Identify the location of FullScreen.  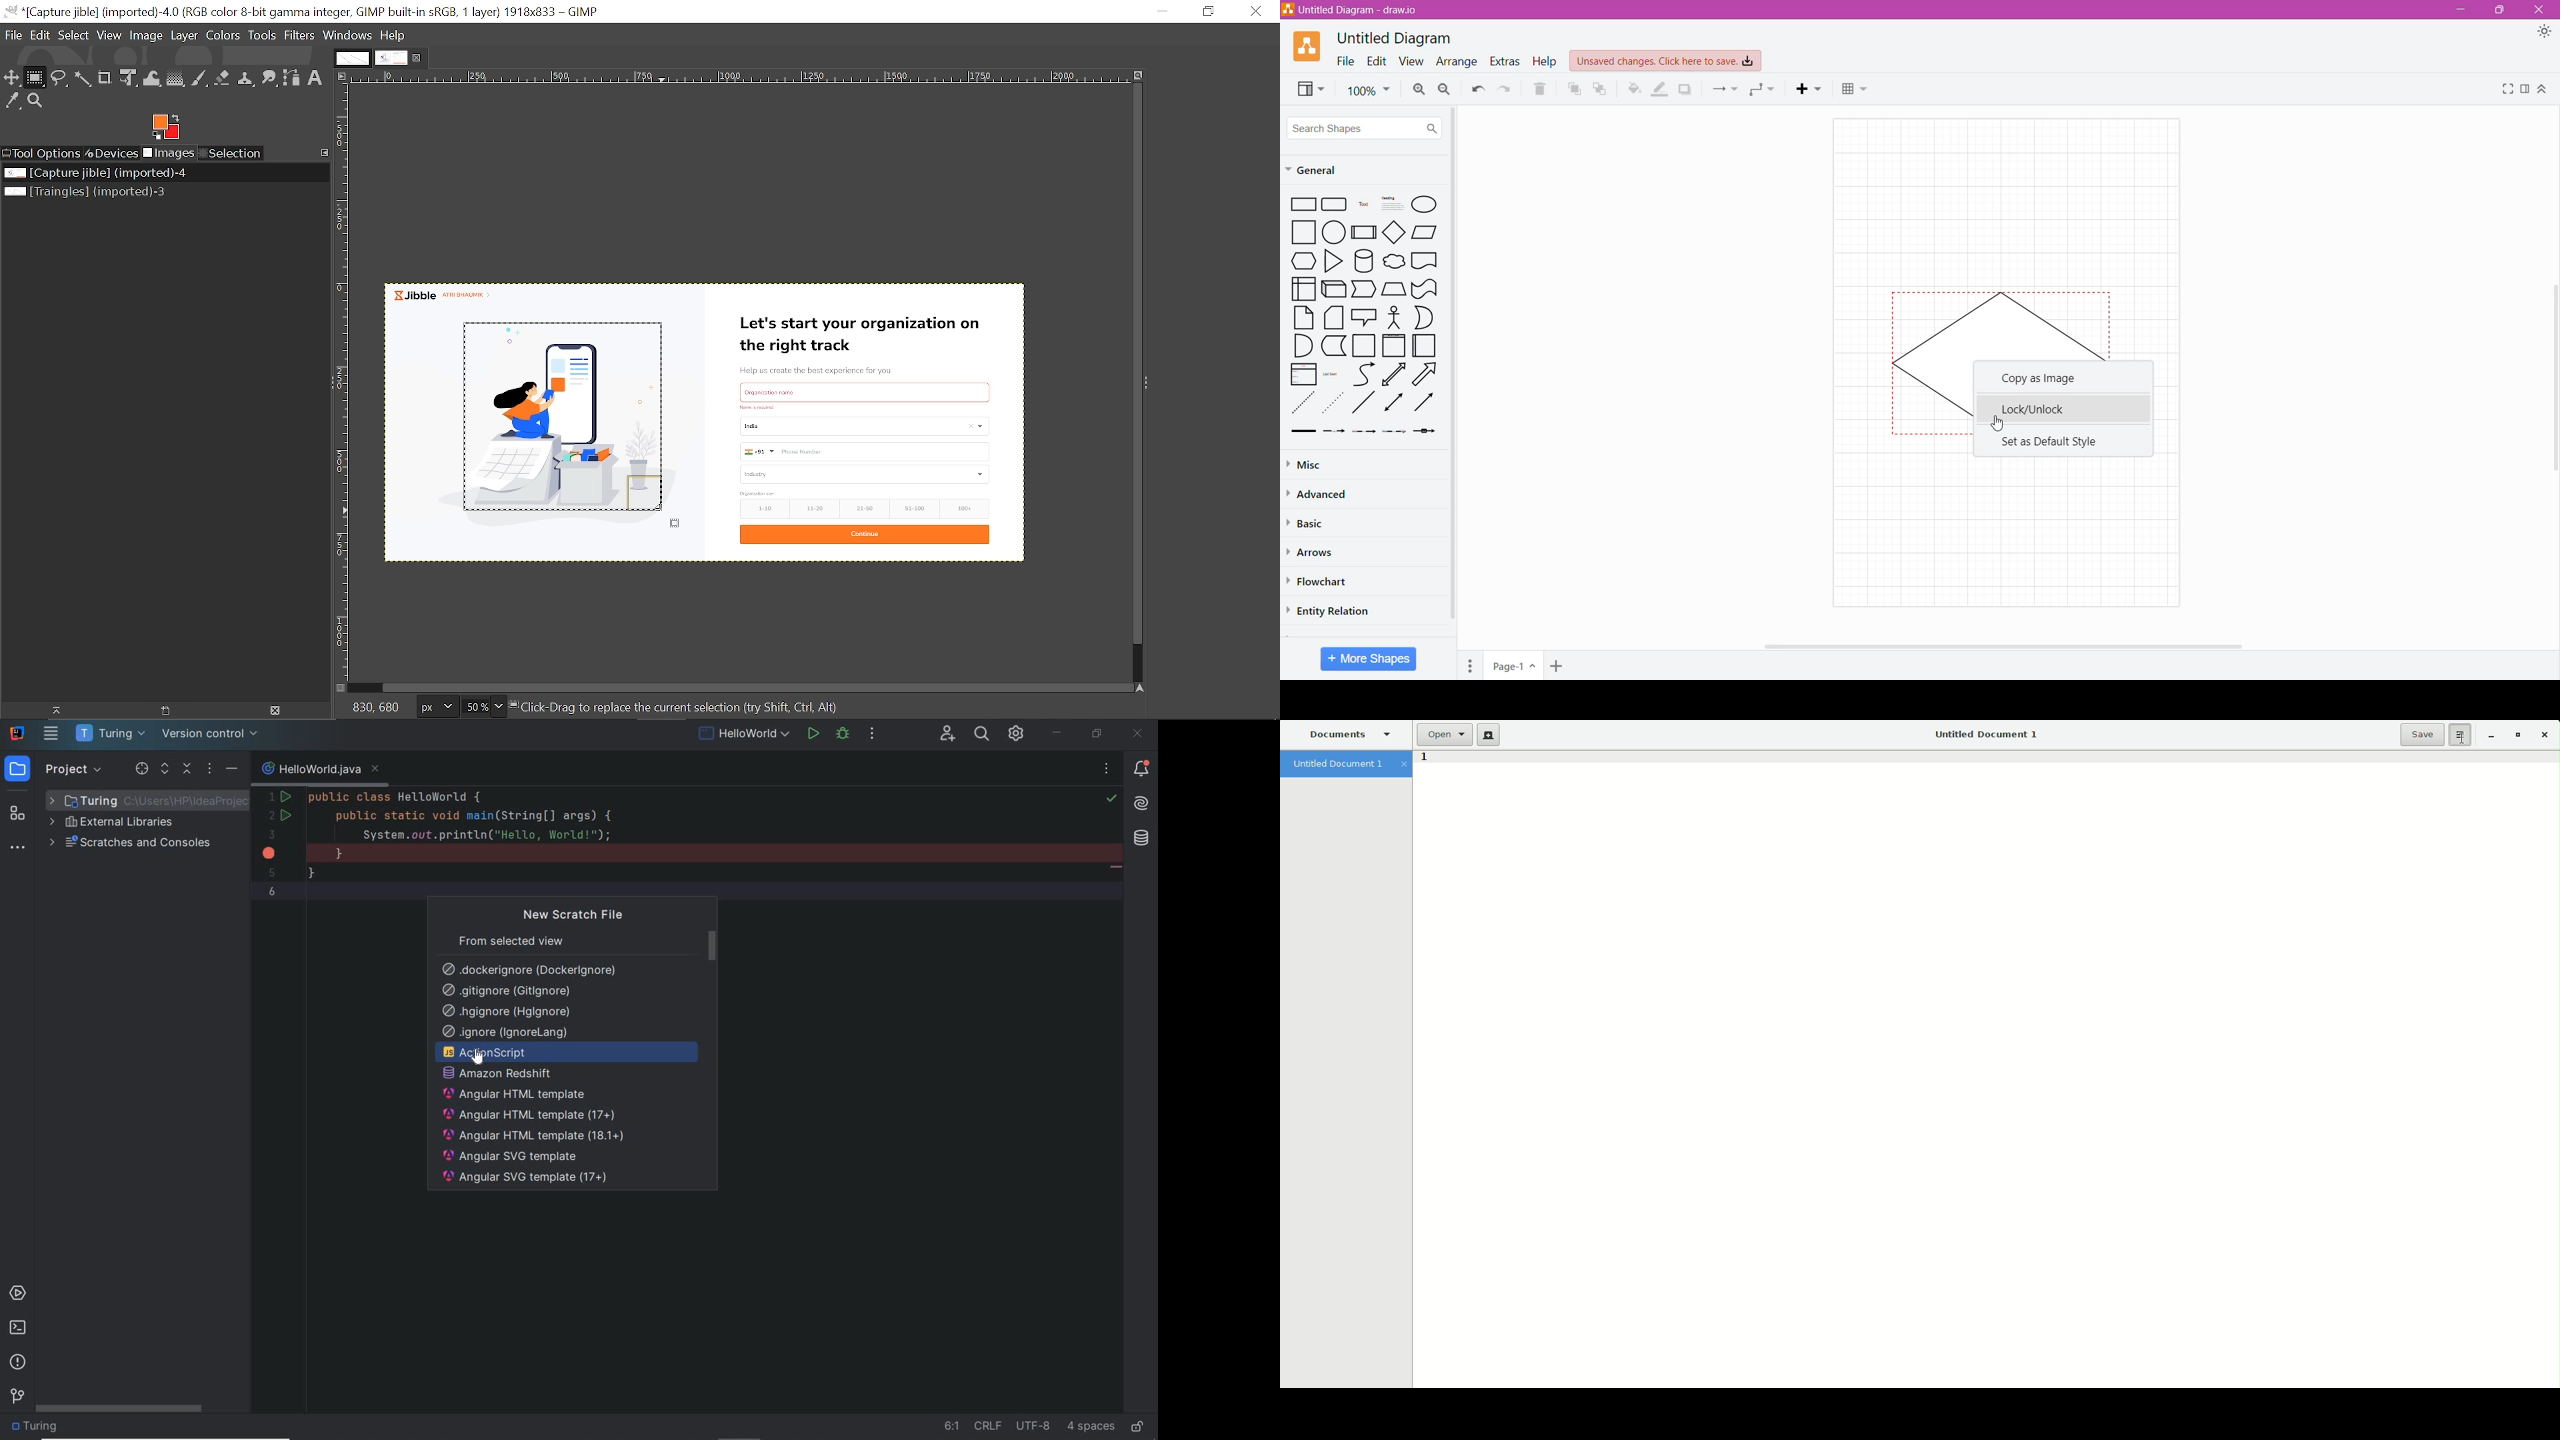
(2506, 89).